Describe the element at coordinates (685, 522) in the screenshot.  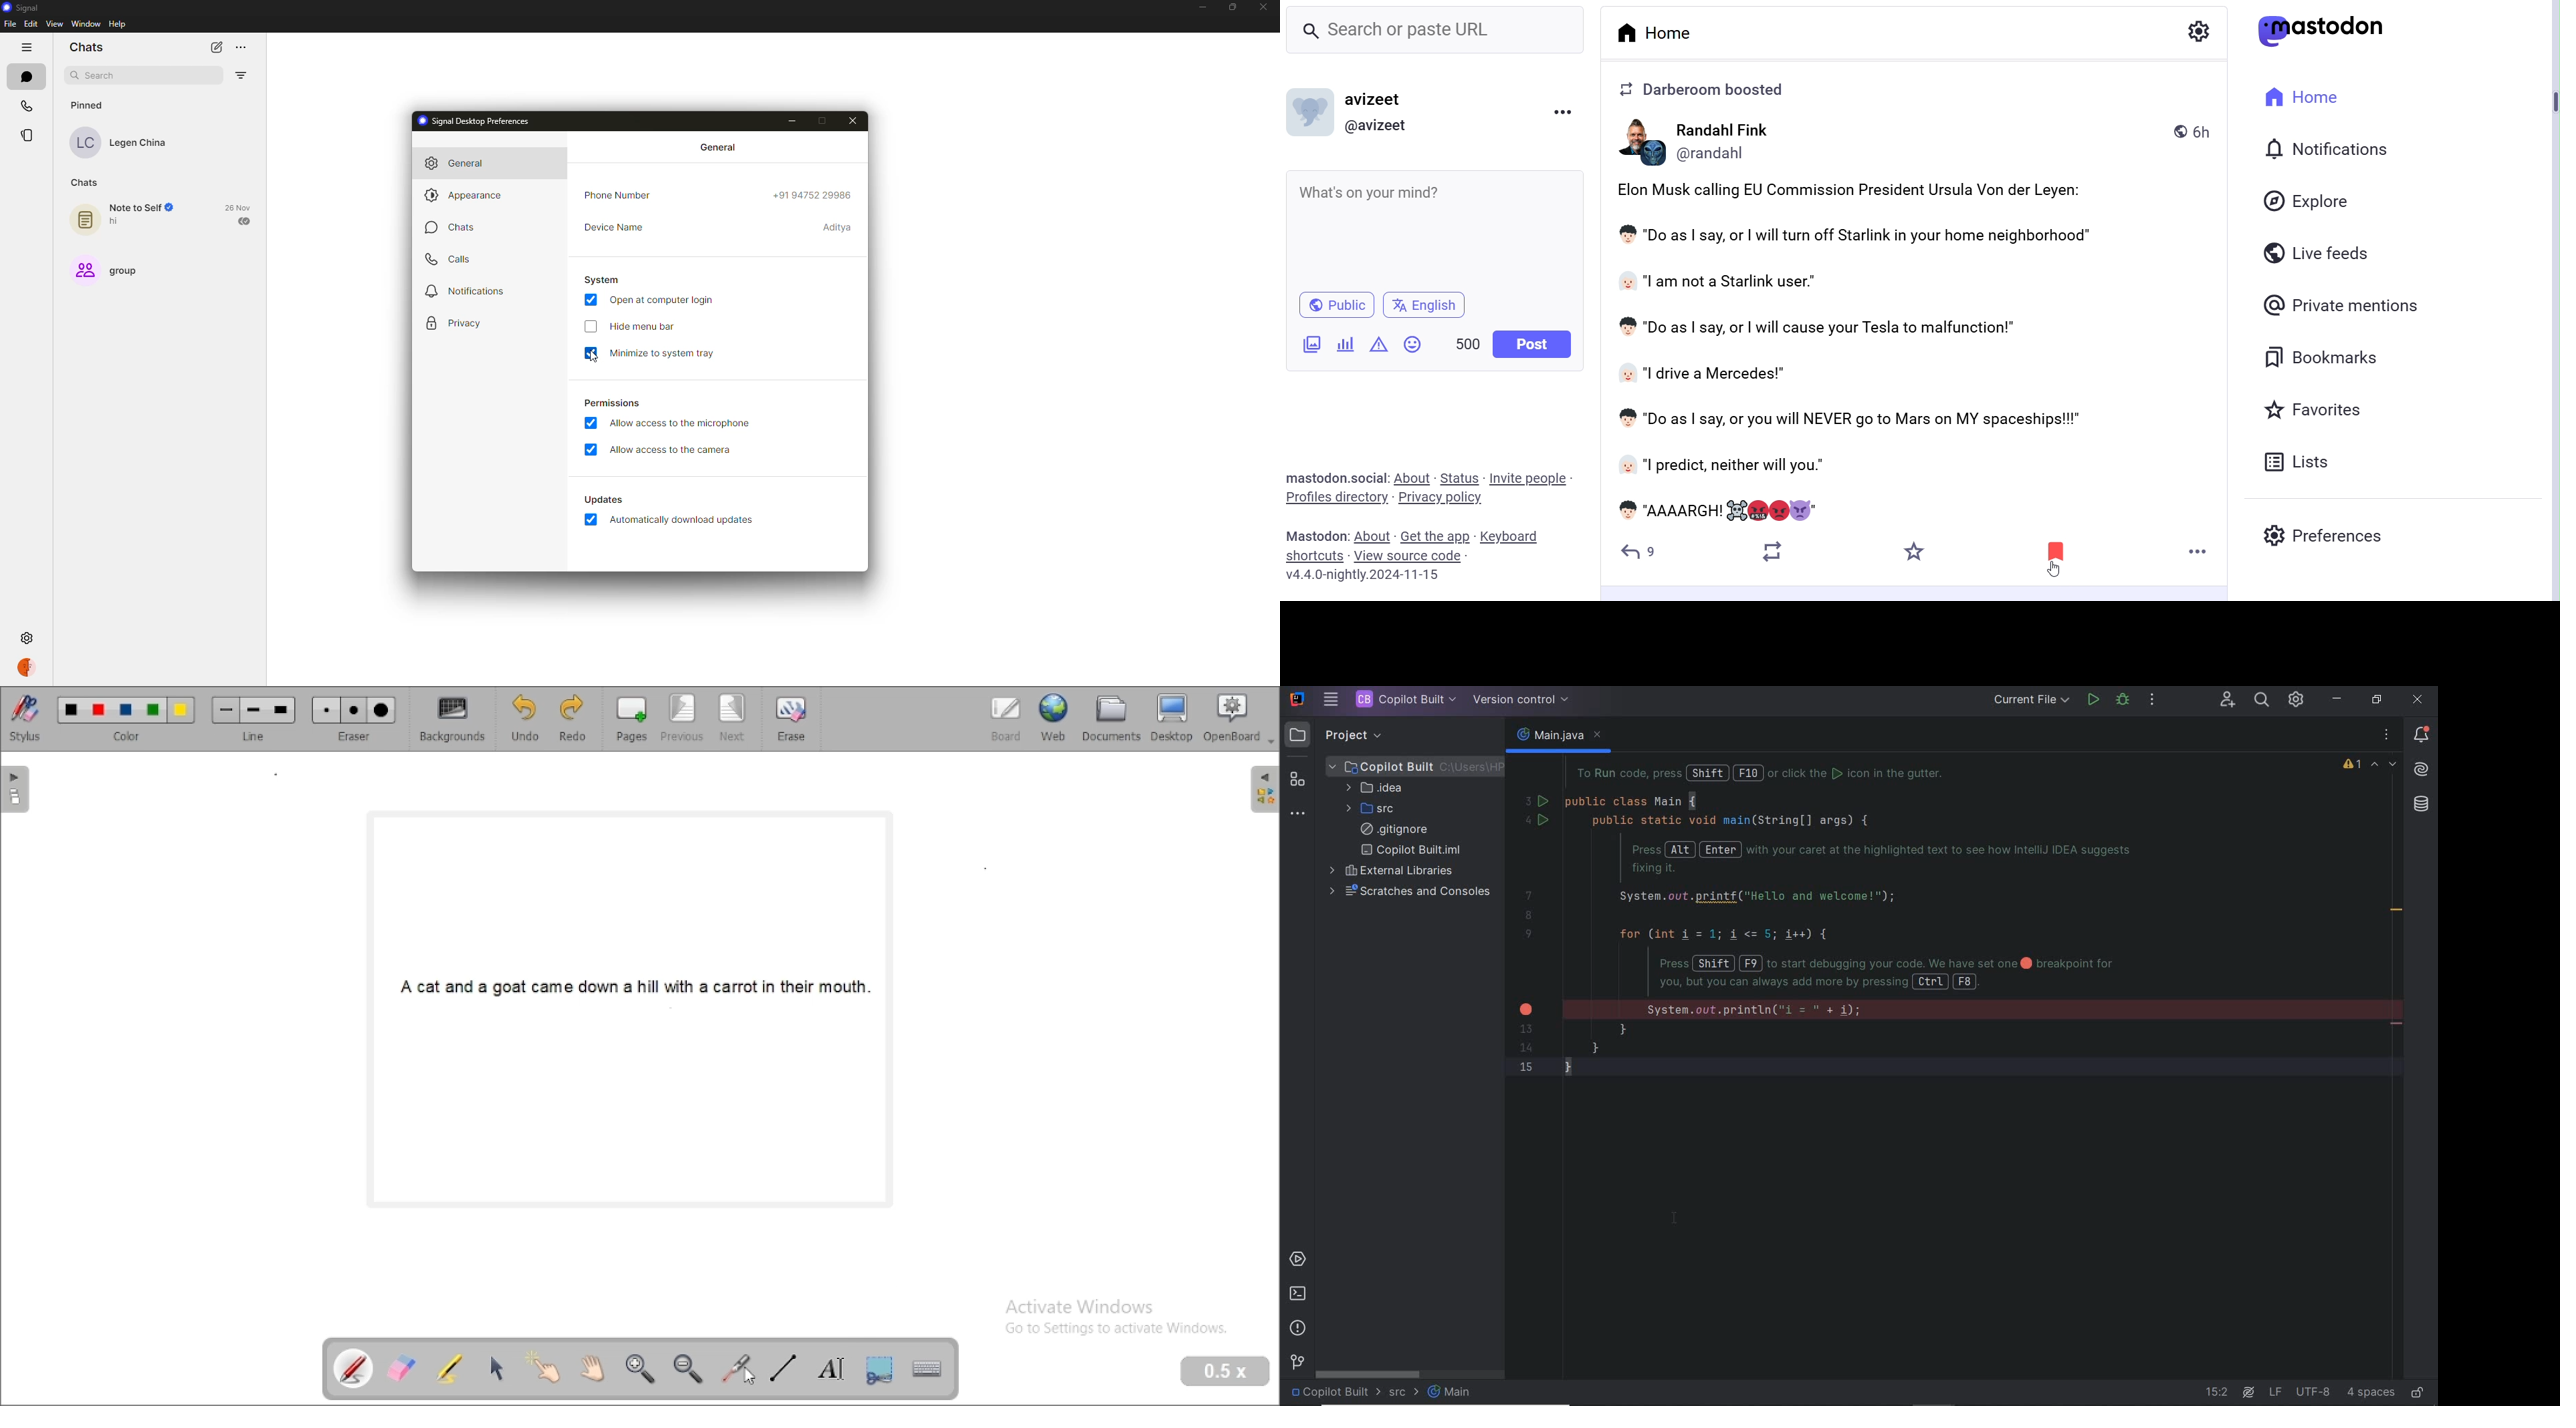
I see `automatically download updates` at that location.